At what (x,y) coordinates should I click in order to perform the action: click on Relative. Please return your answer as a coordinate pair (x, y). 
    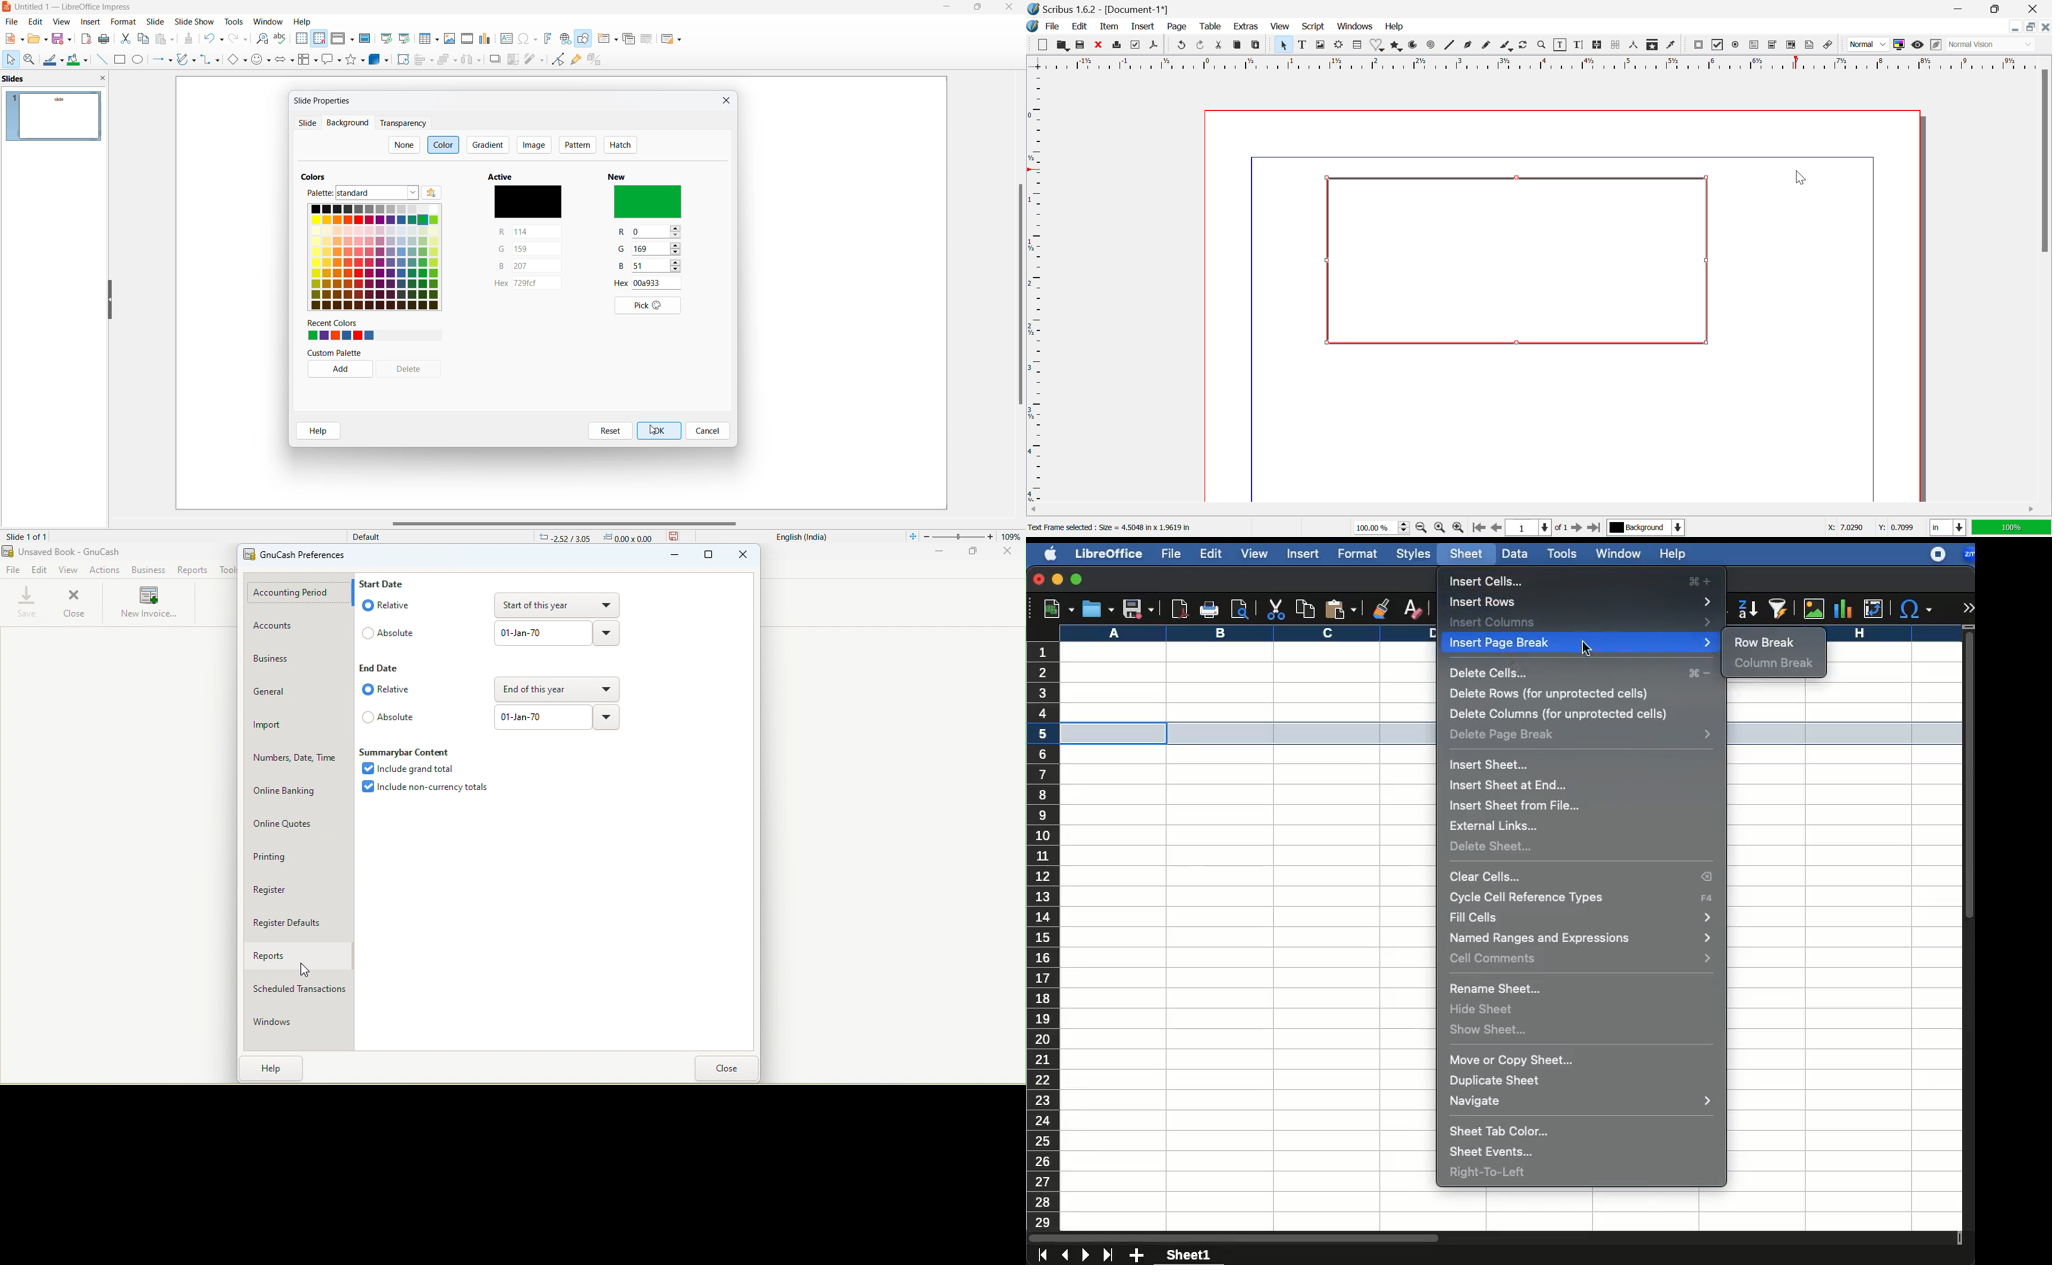
    Looking at the image, I should click on (390, 604).